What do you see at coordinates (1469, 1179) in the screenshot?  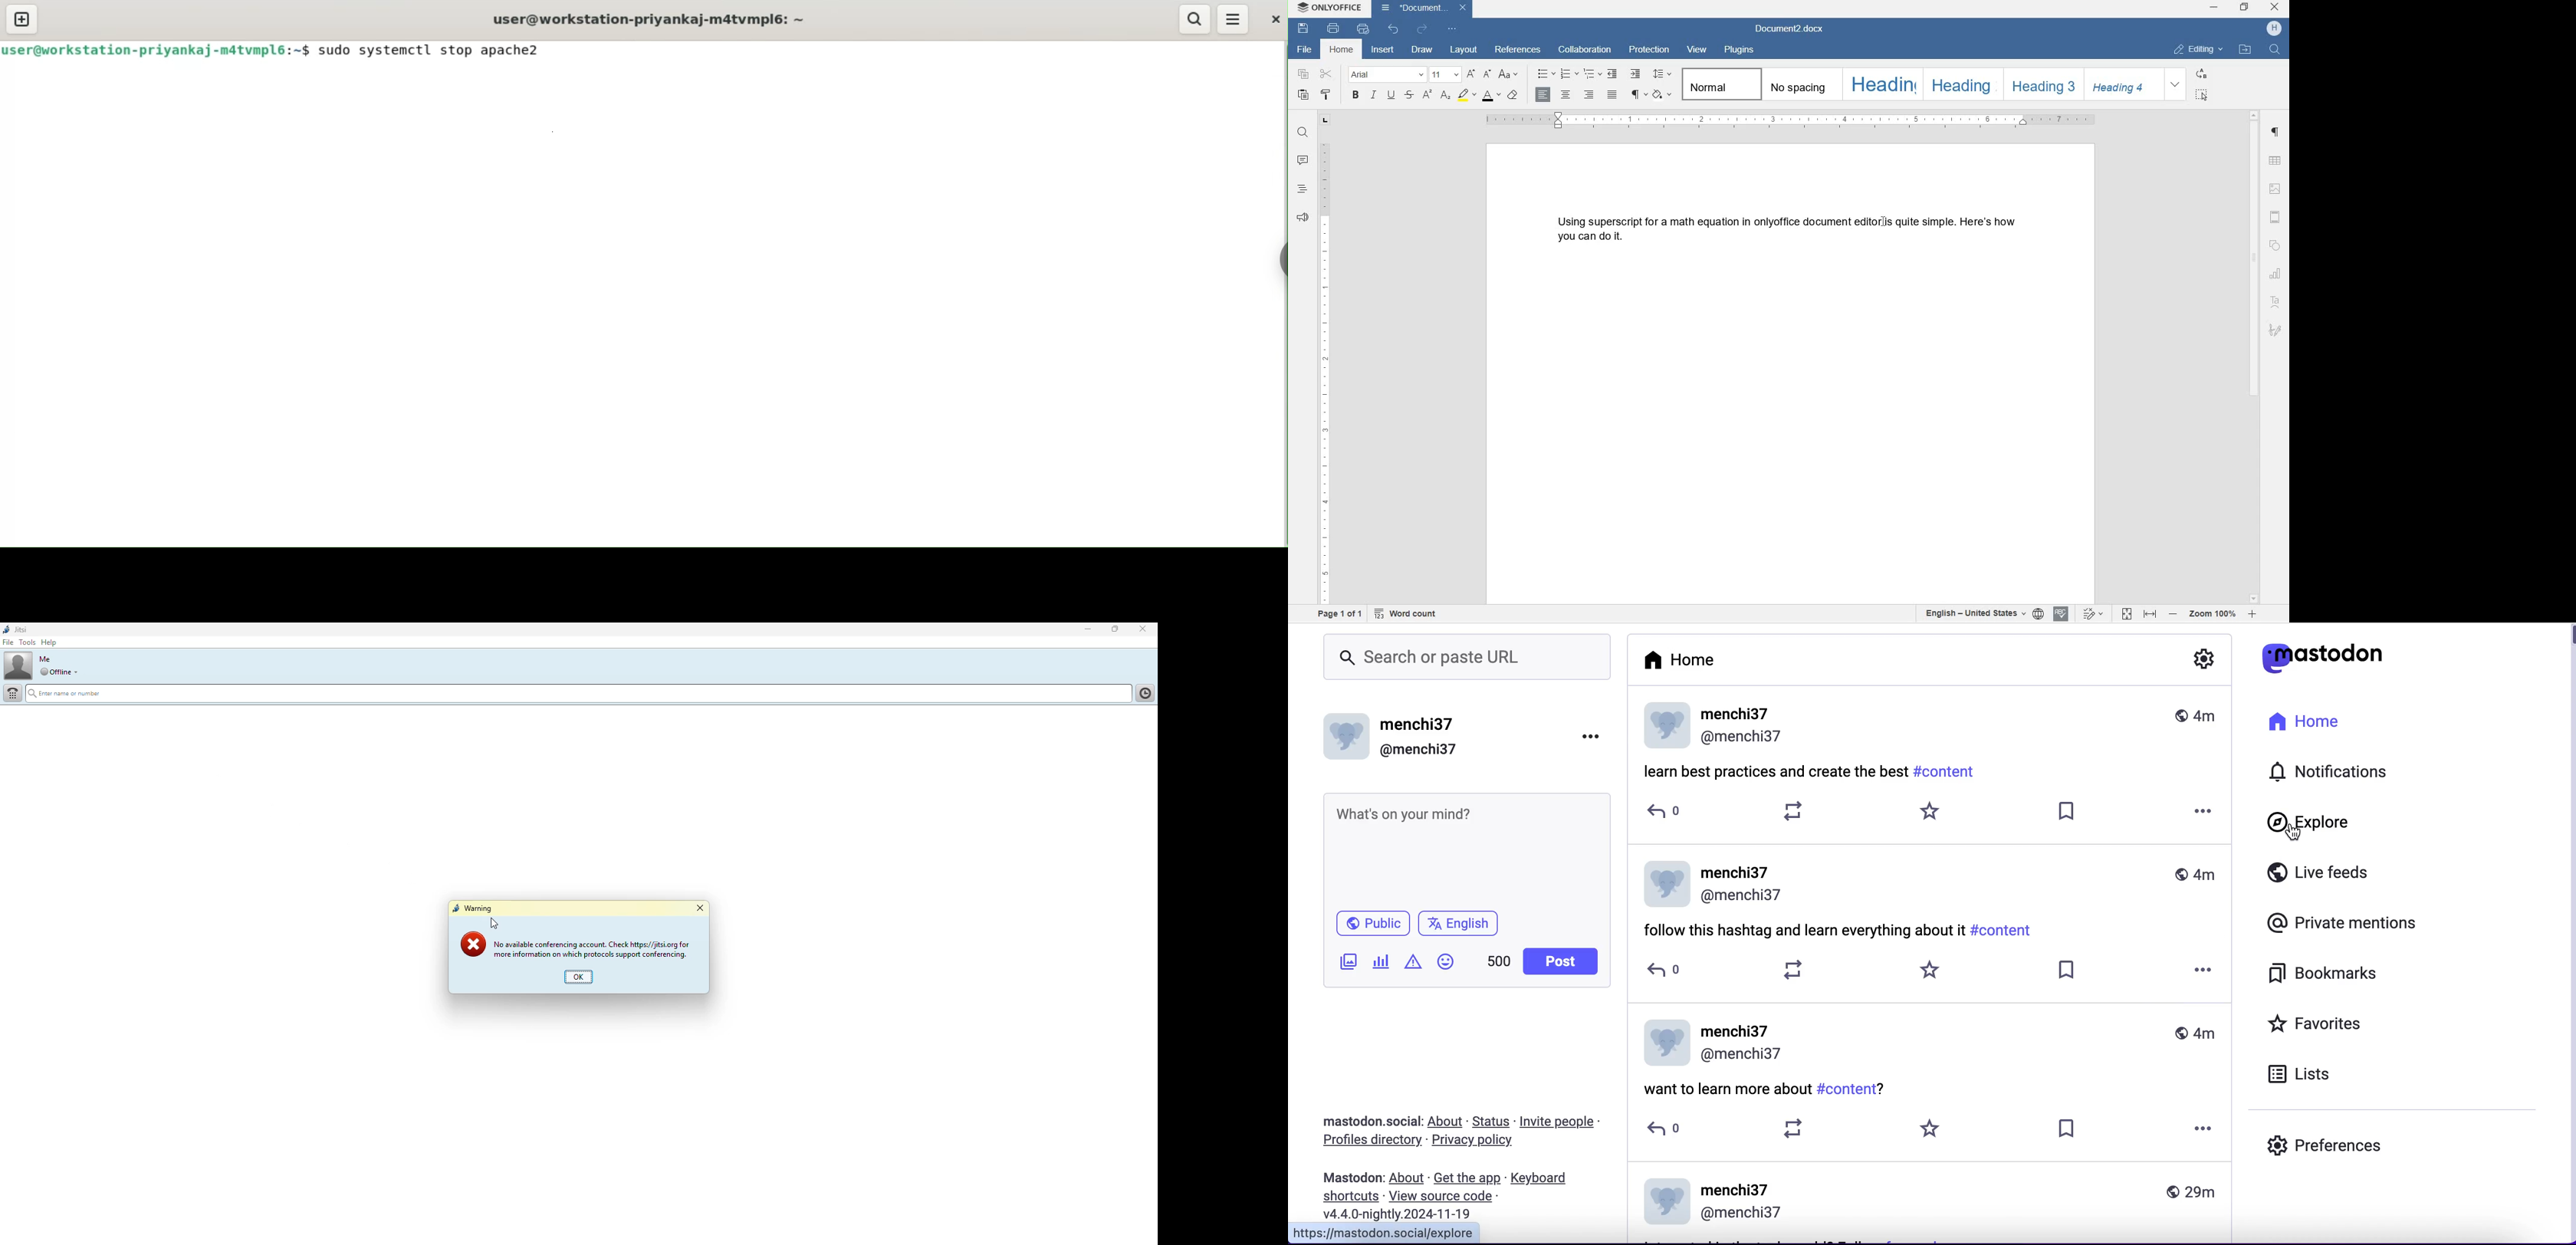 I see `get the app` at bounding box center [1469, 1179].